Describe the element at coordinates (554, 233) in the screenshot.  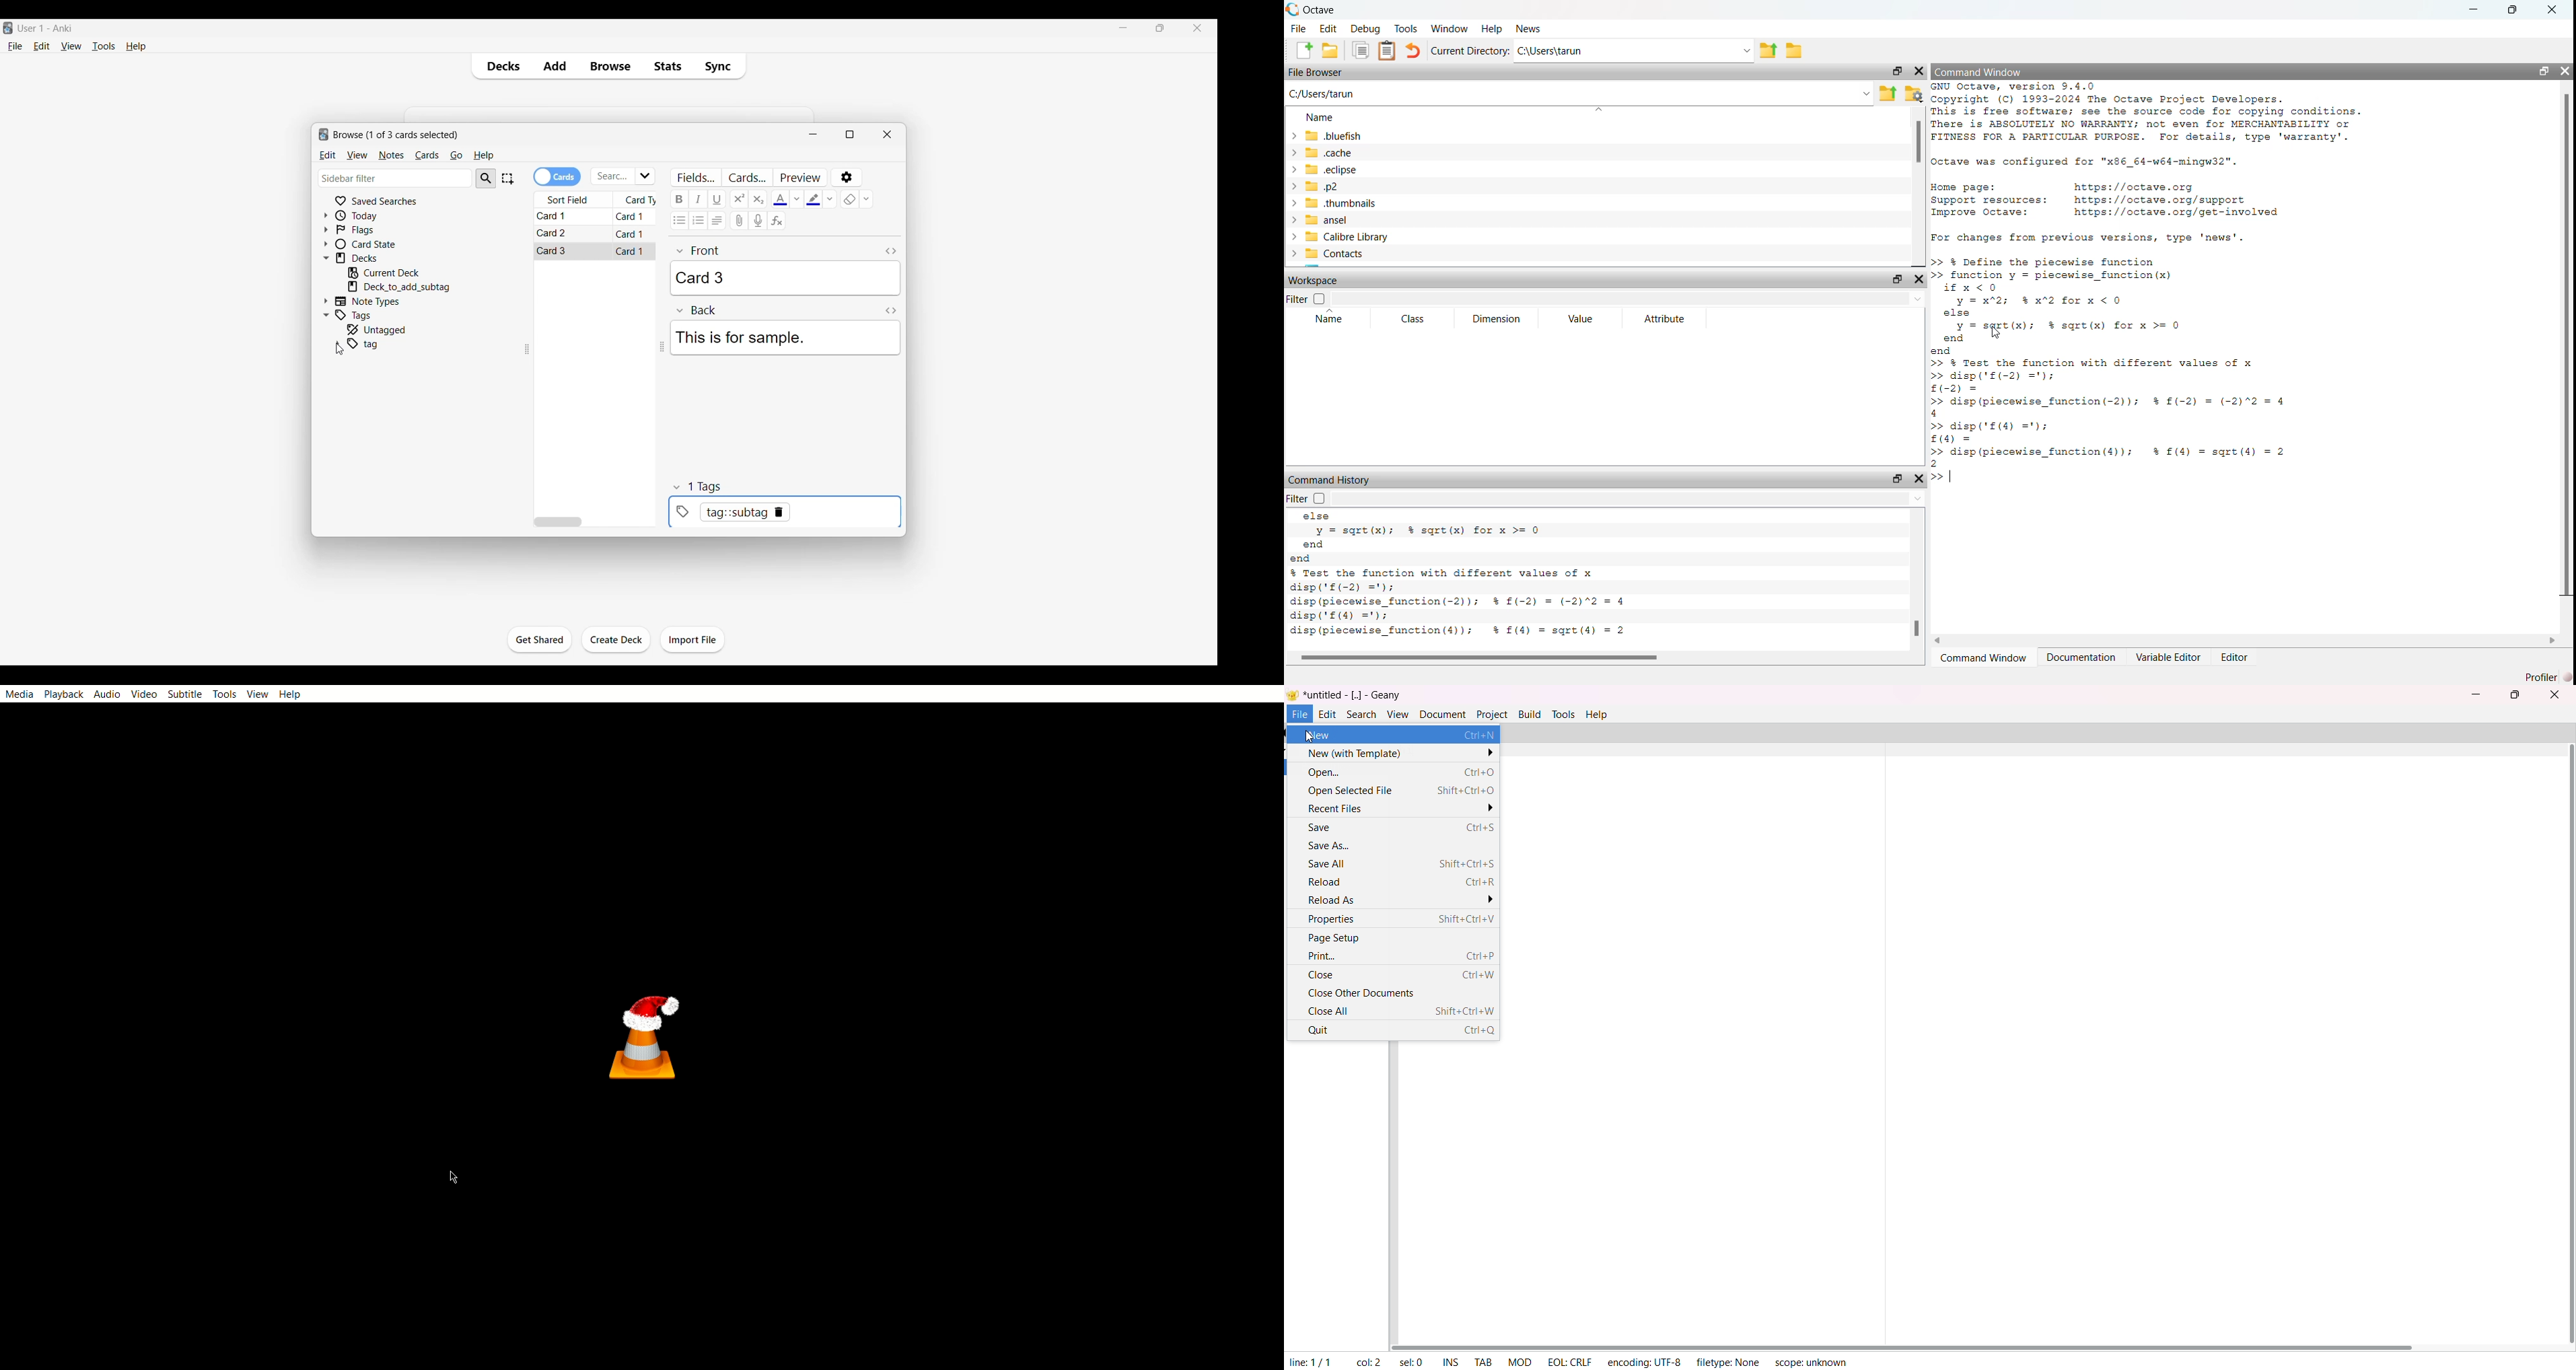
I see `Card 2` at that location.